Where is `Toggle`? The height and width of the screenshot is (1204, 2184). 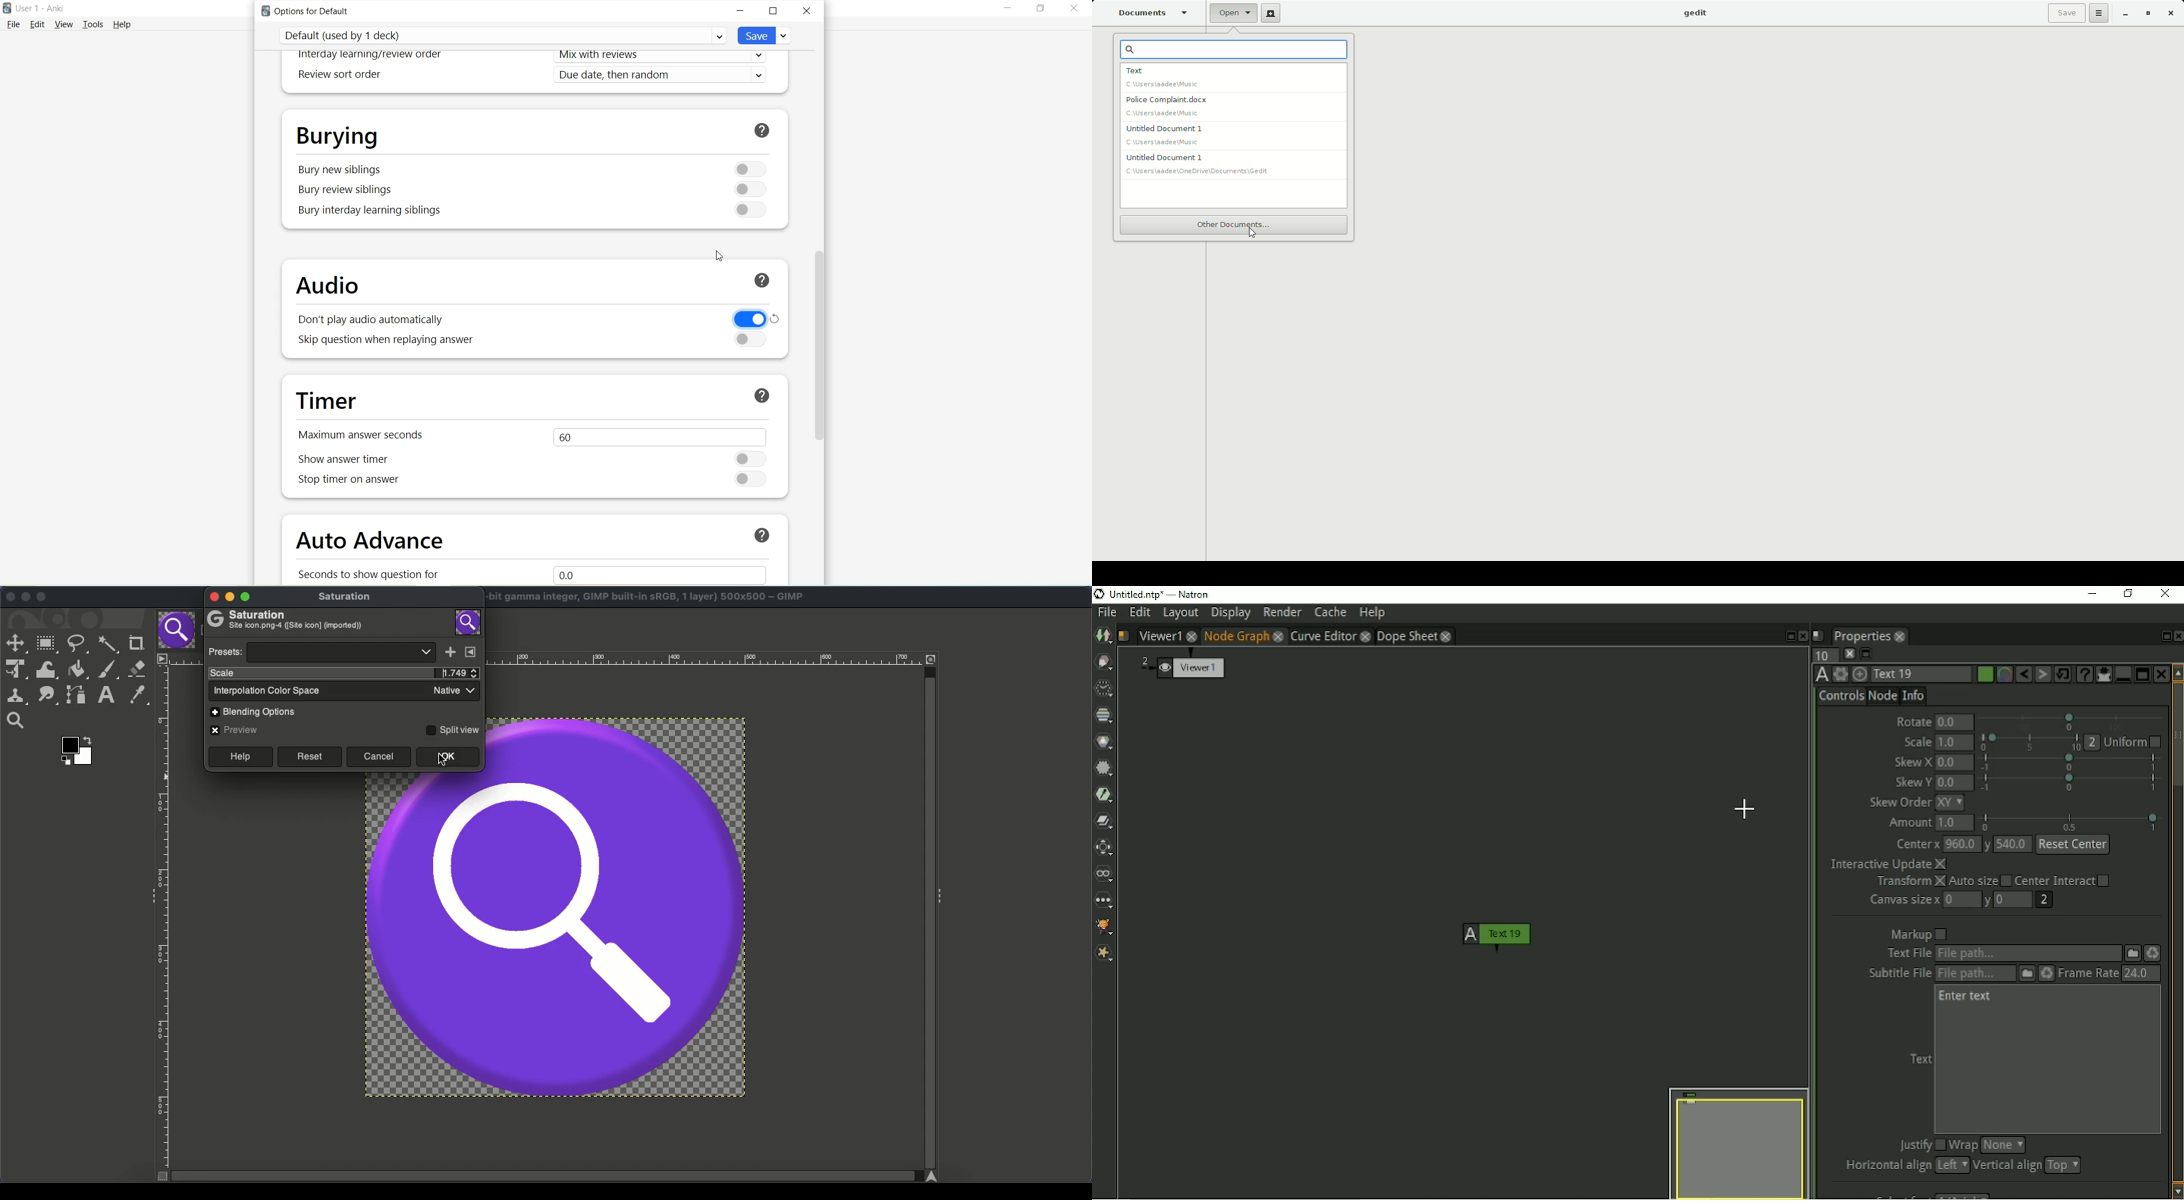 Toggle is located at coordinates (747, 190).